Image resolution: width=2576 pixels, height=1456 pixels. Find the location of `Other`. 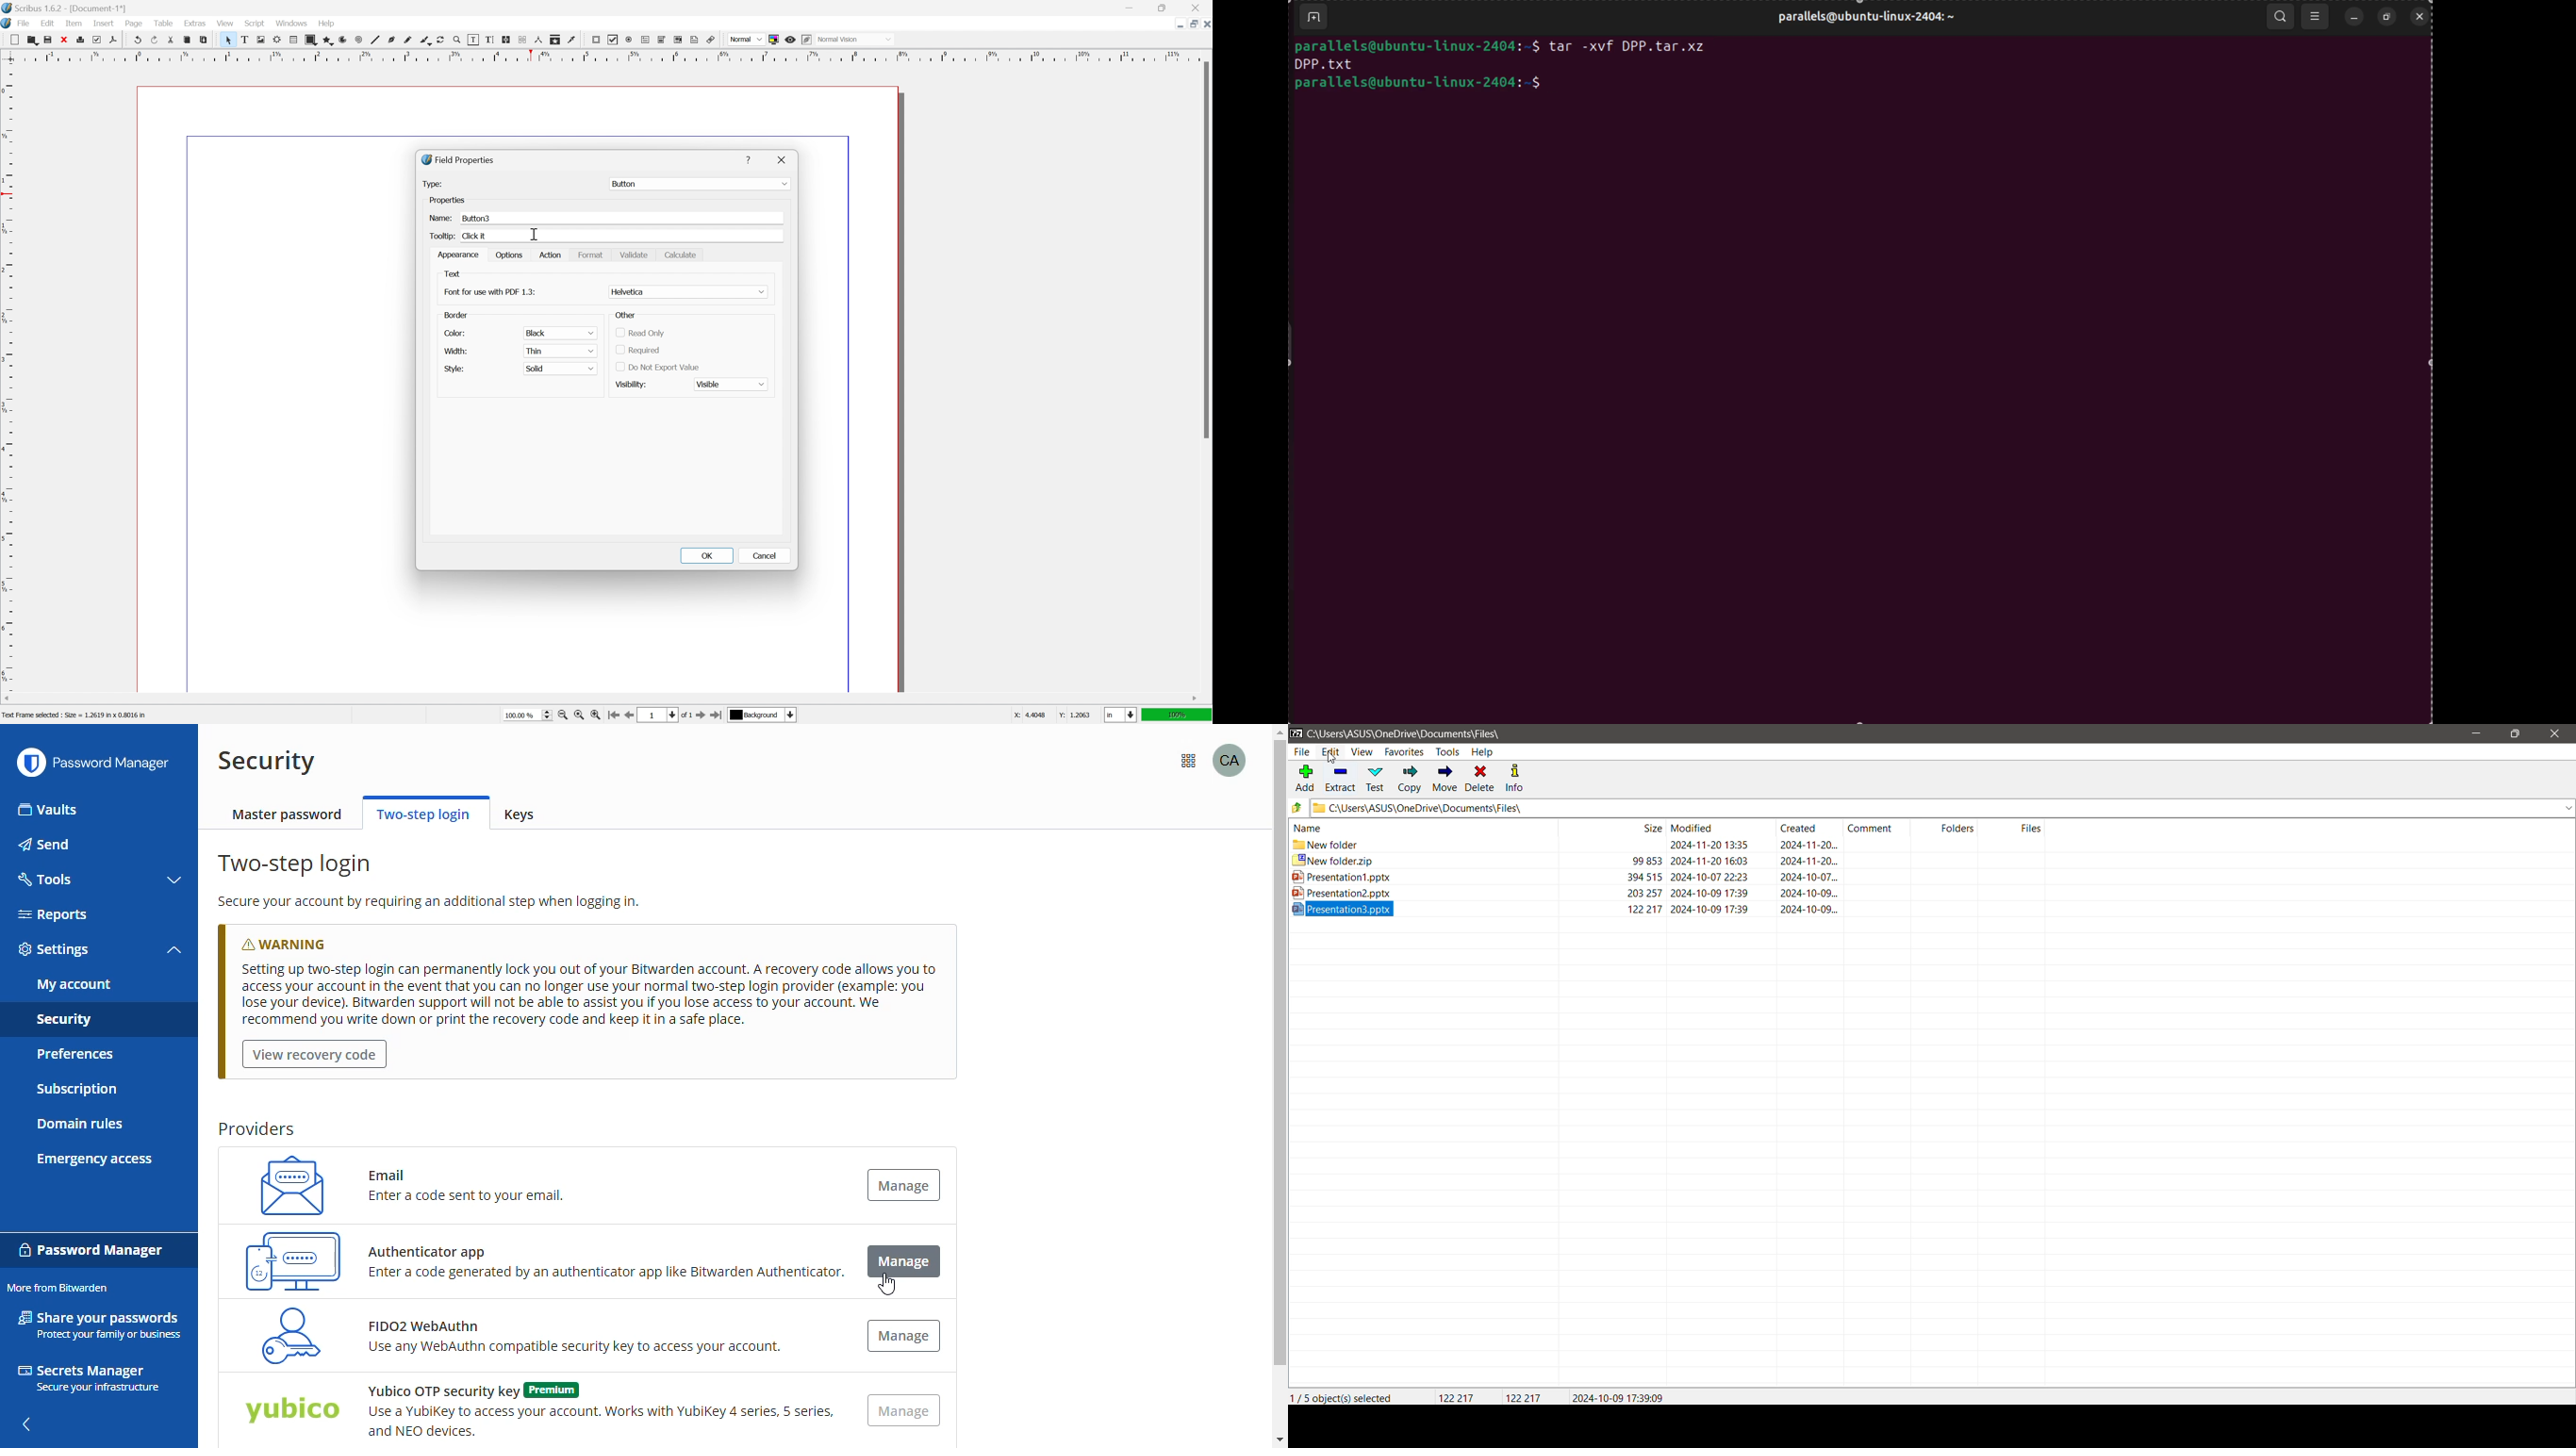

Other is located at coordinates (627, 315).